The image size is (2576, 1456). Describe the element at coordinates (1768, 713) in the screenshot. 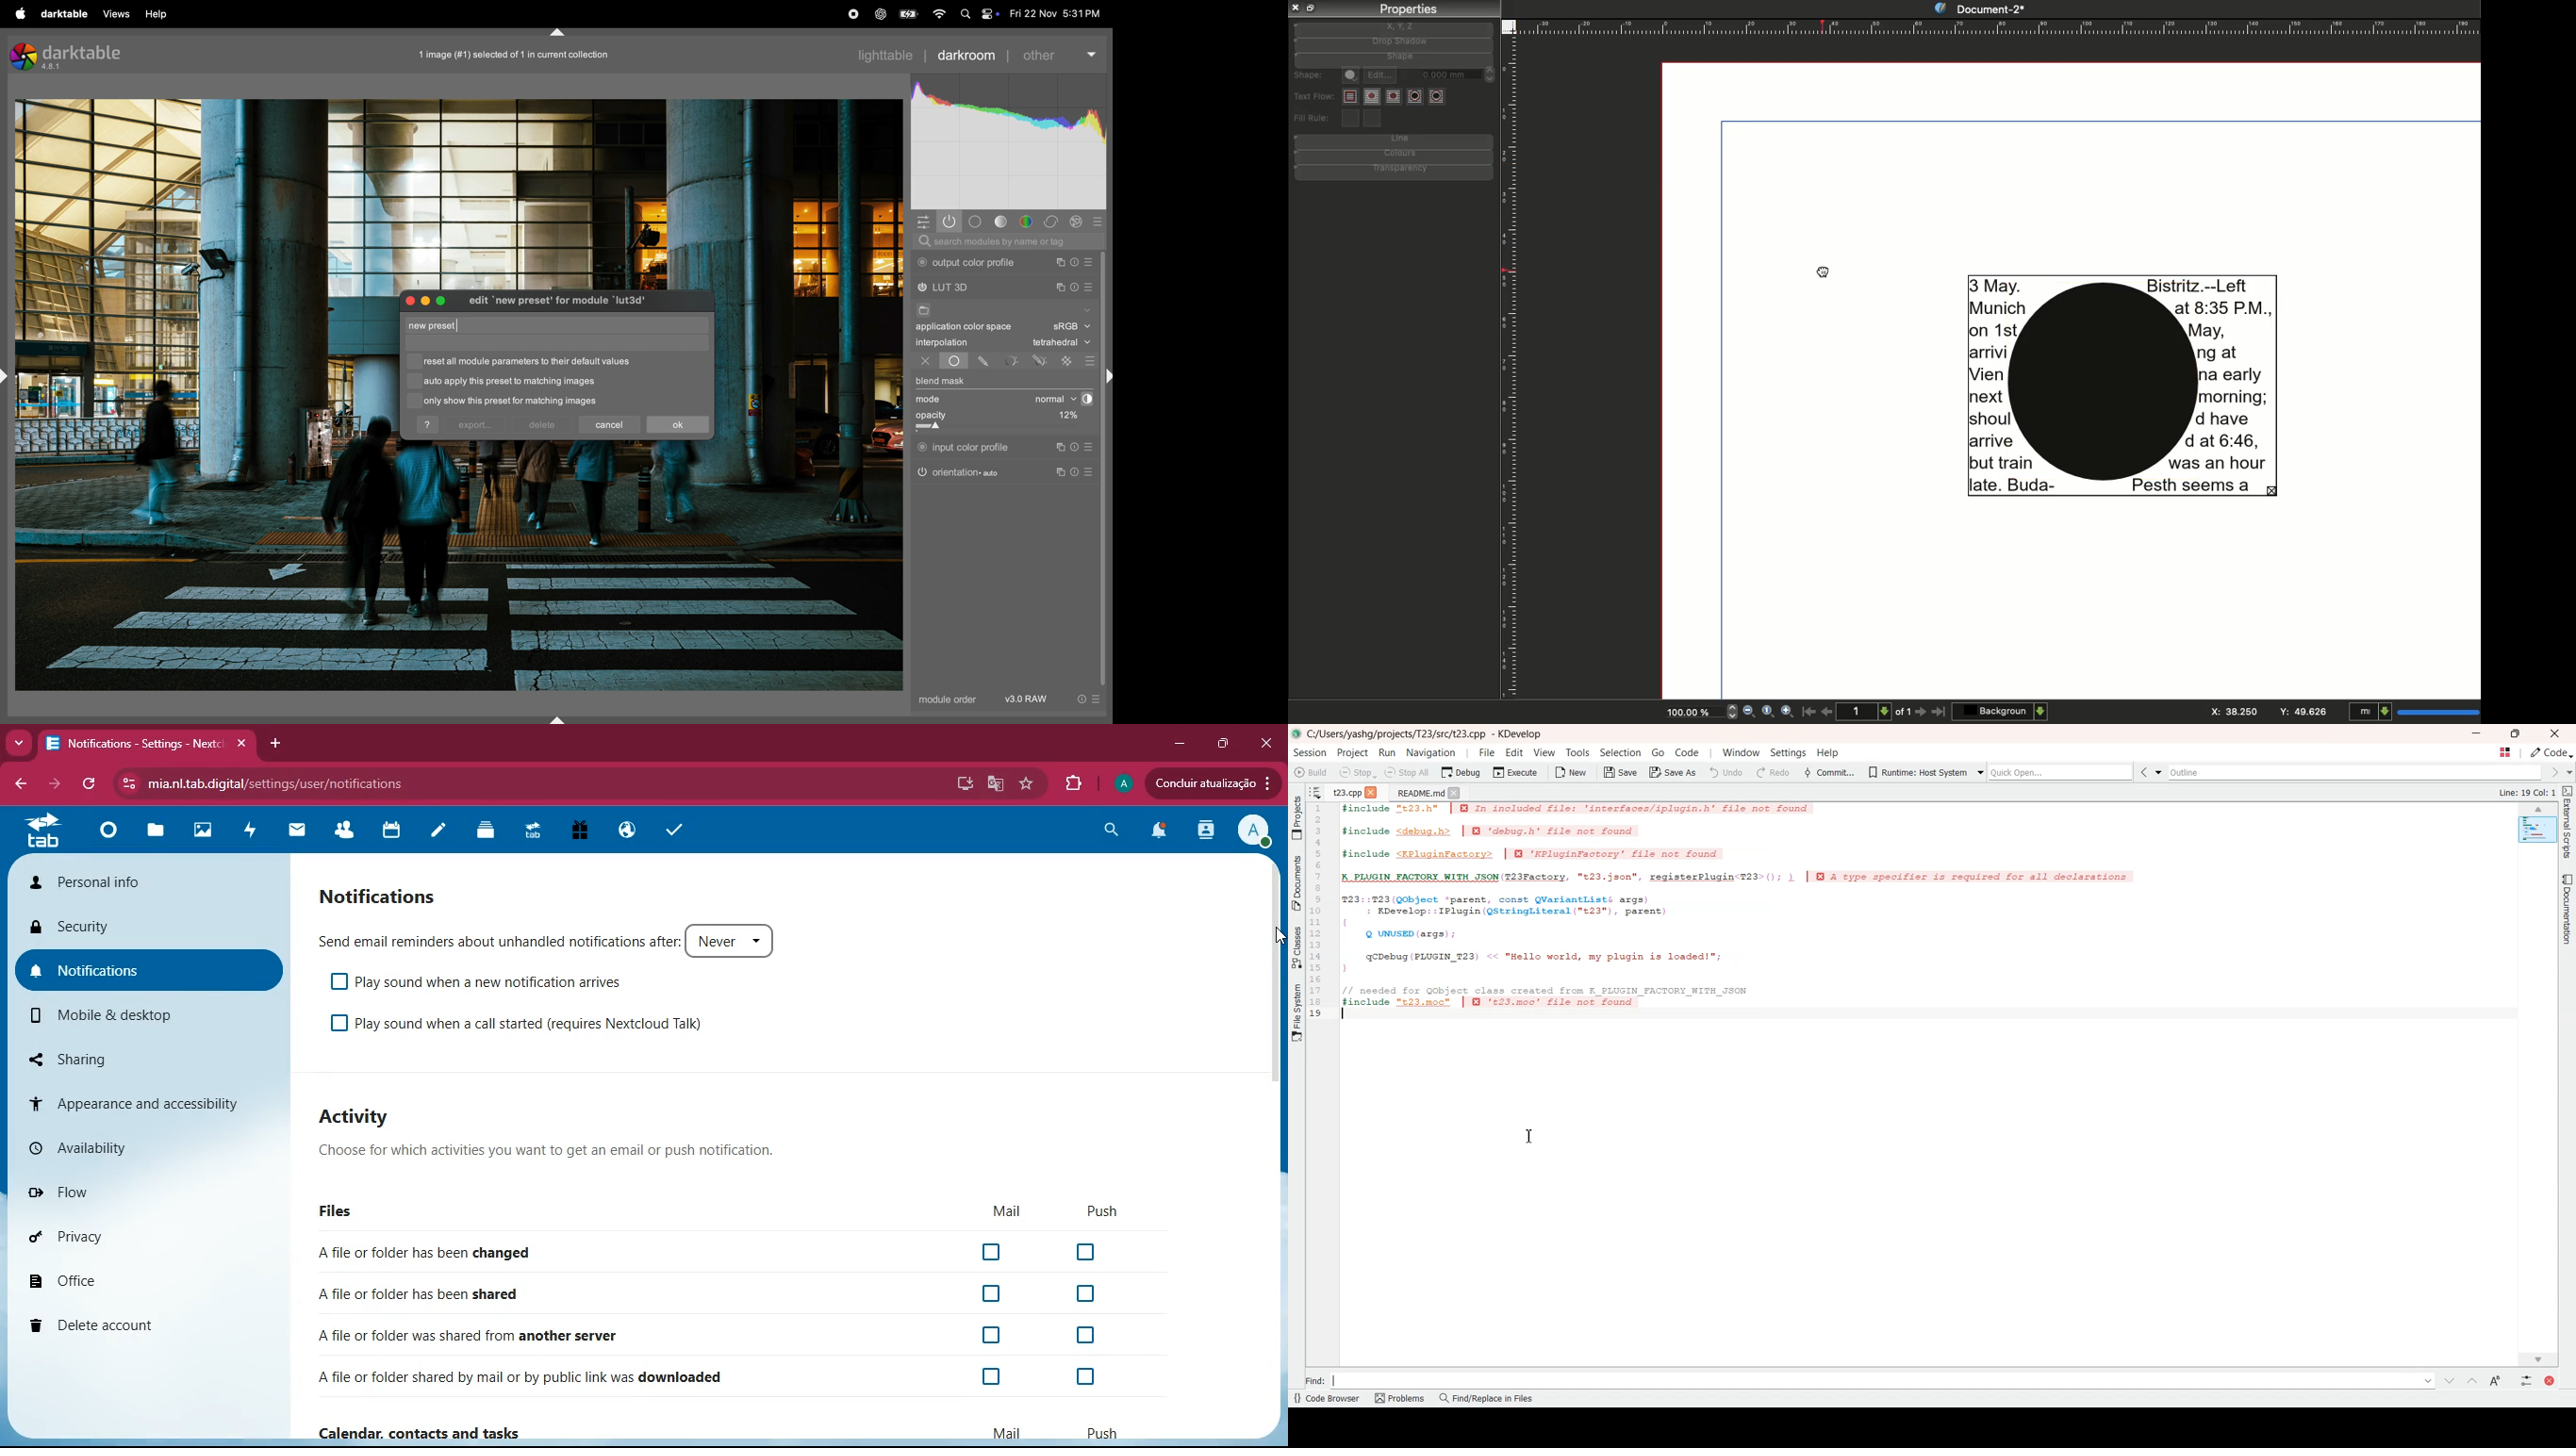

I see `Zoom` at that location.